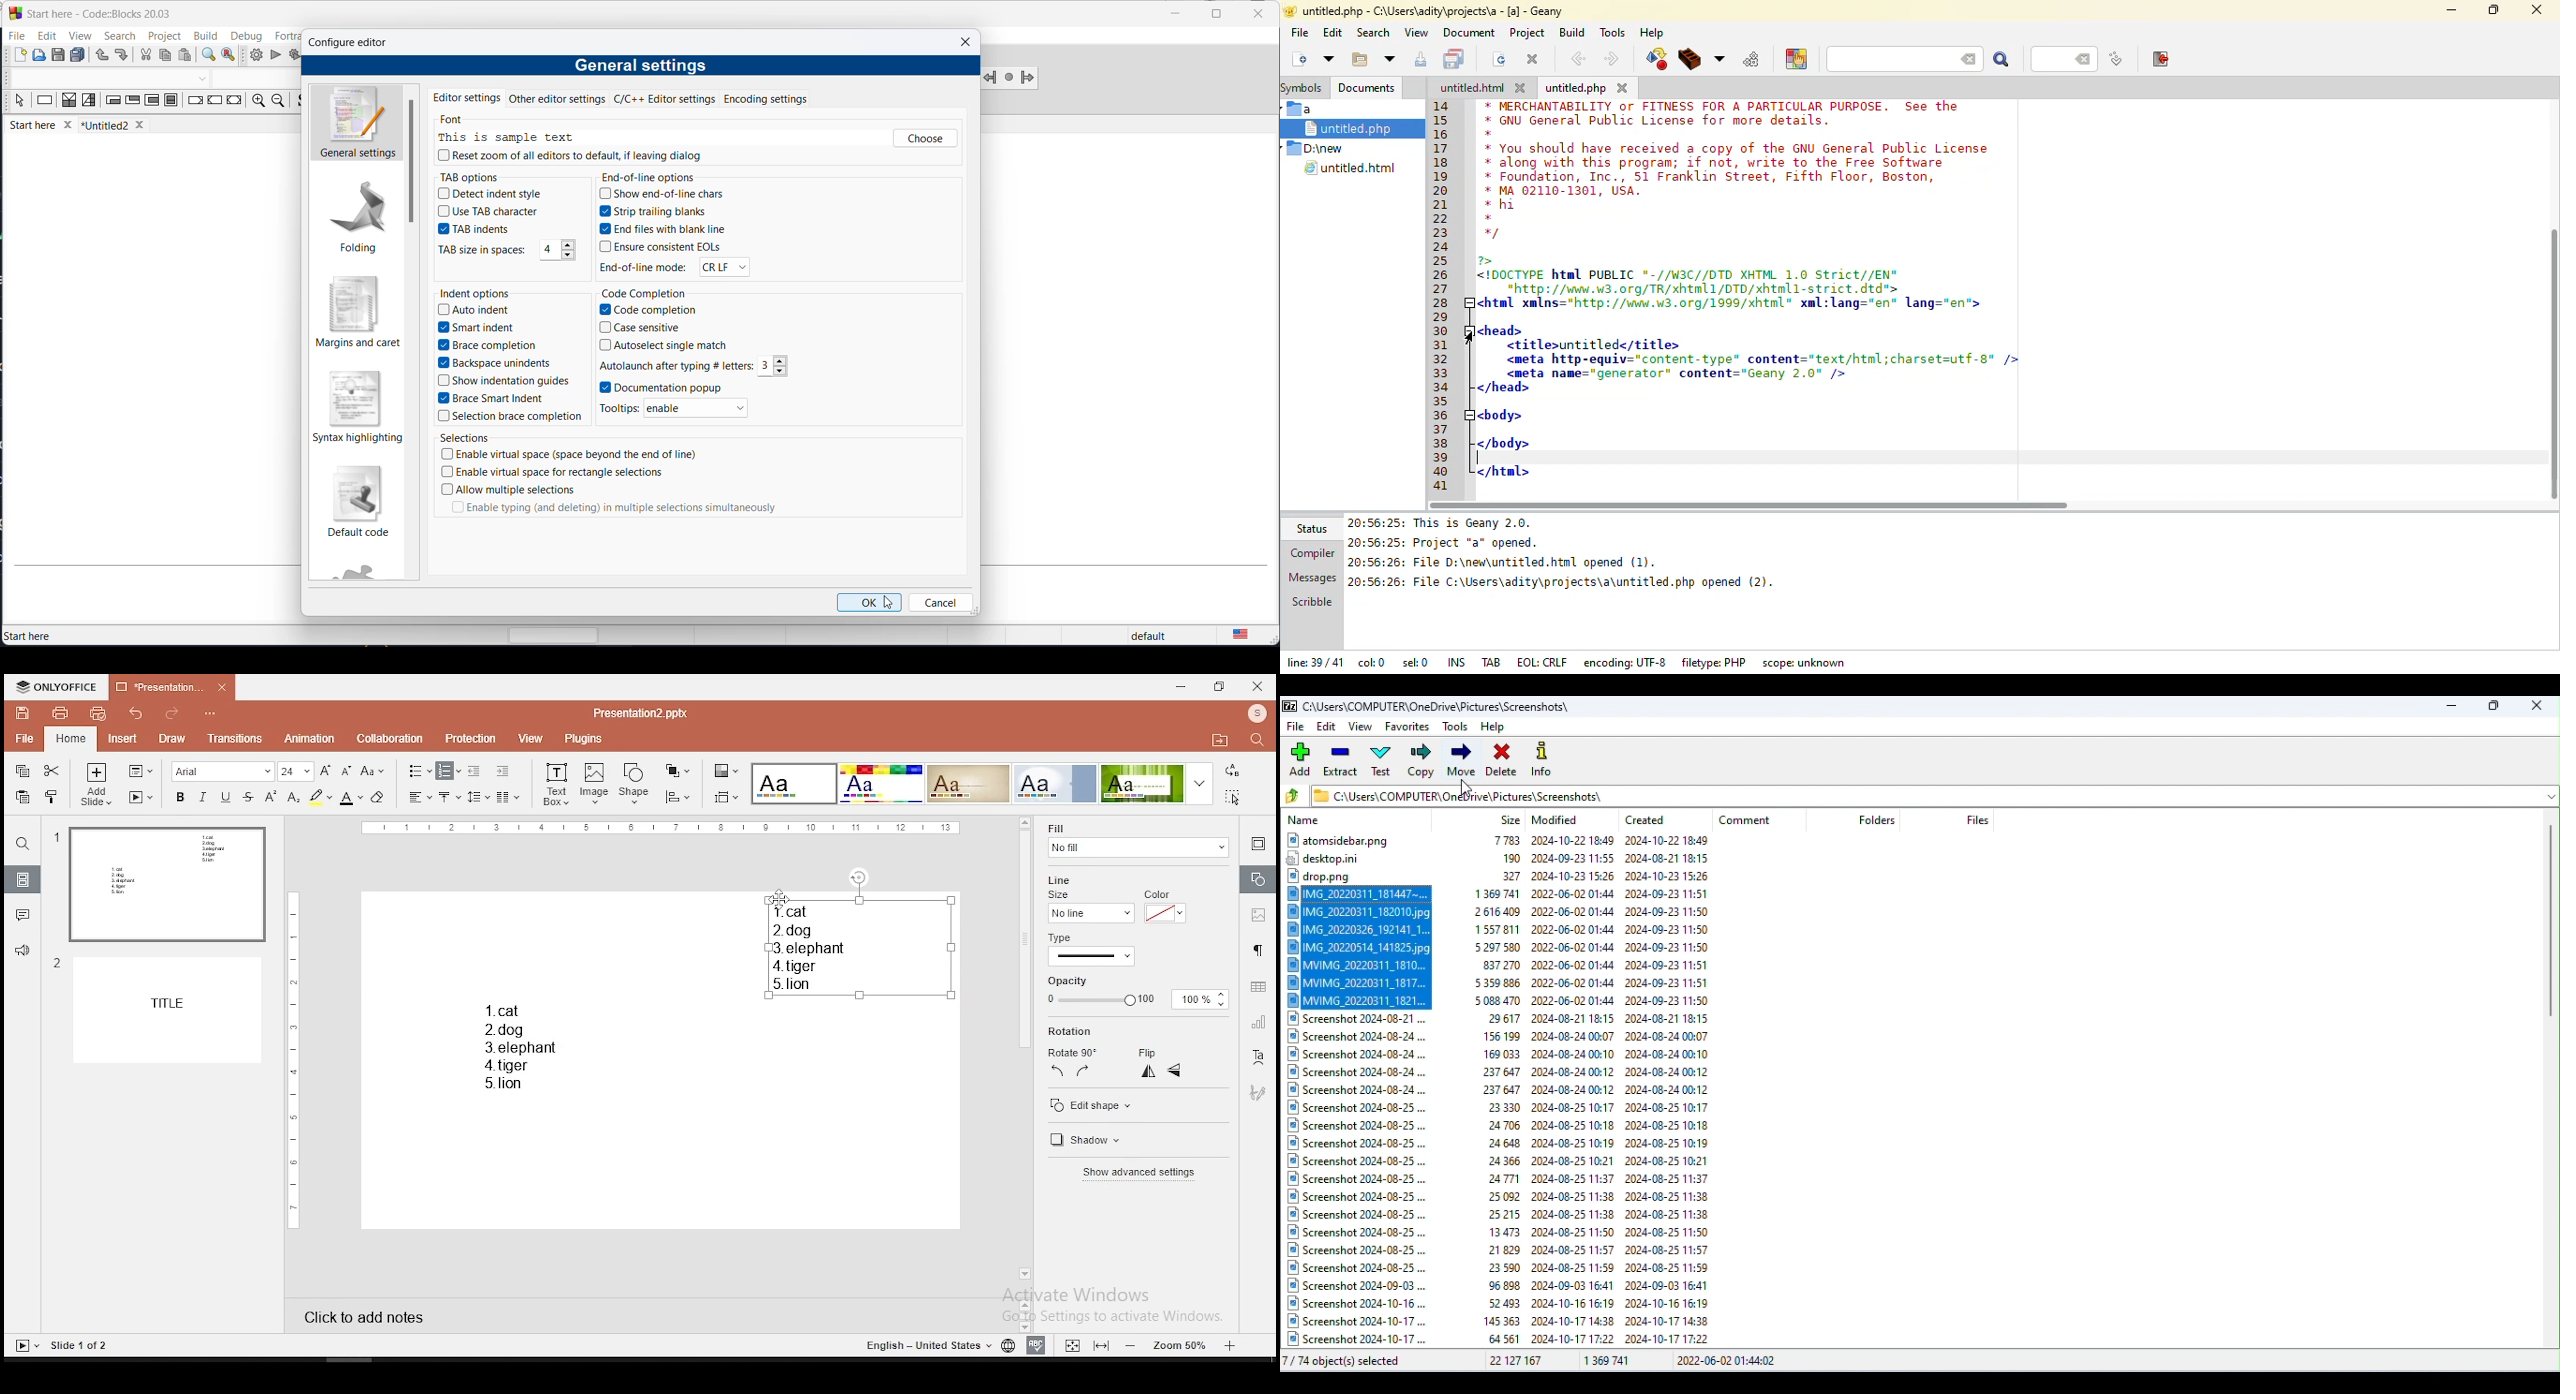 The height and width of the screenshot is (1400, 2576). I want to click on minimize, so click(1174, 16).